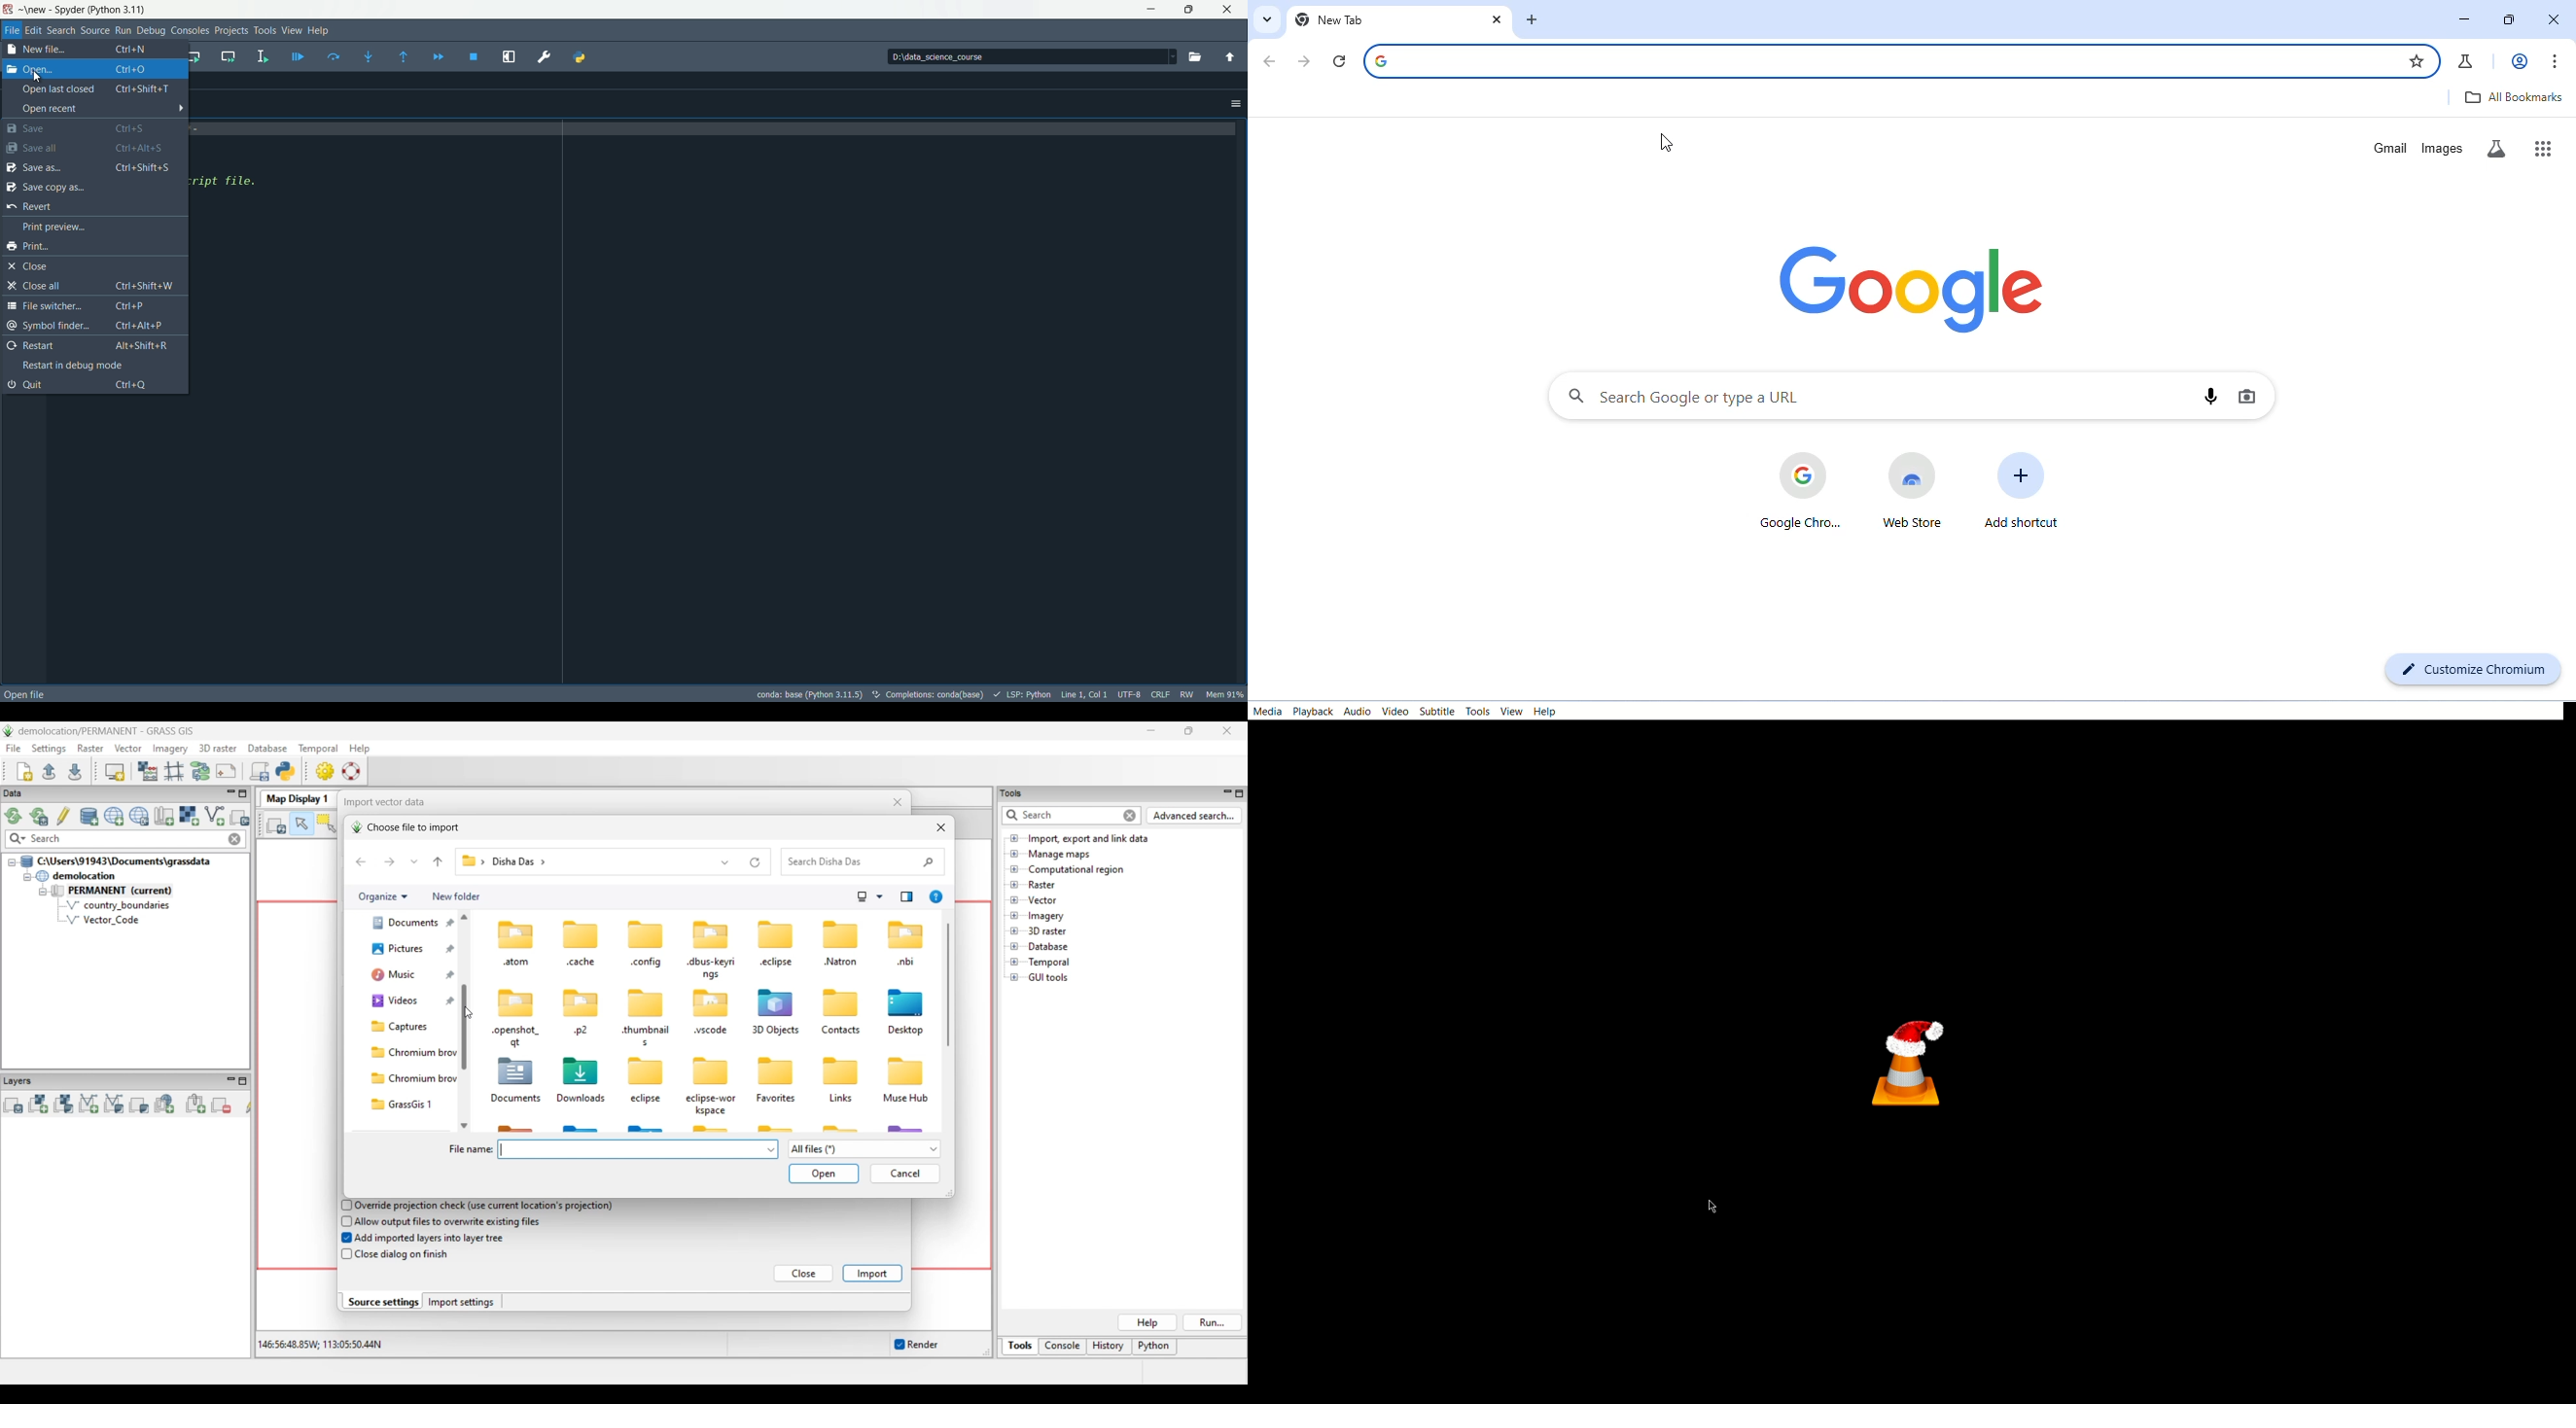 This screenshot has width=2576, height=1428. Describe the element at coordinates (196, 57) in the screenshot. I see `run current cell` at that location.